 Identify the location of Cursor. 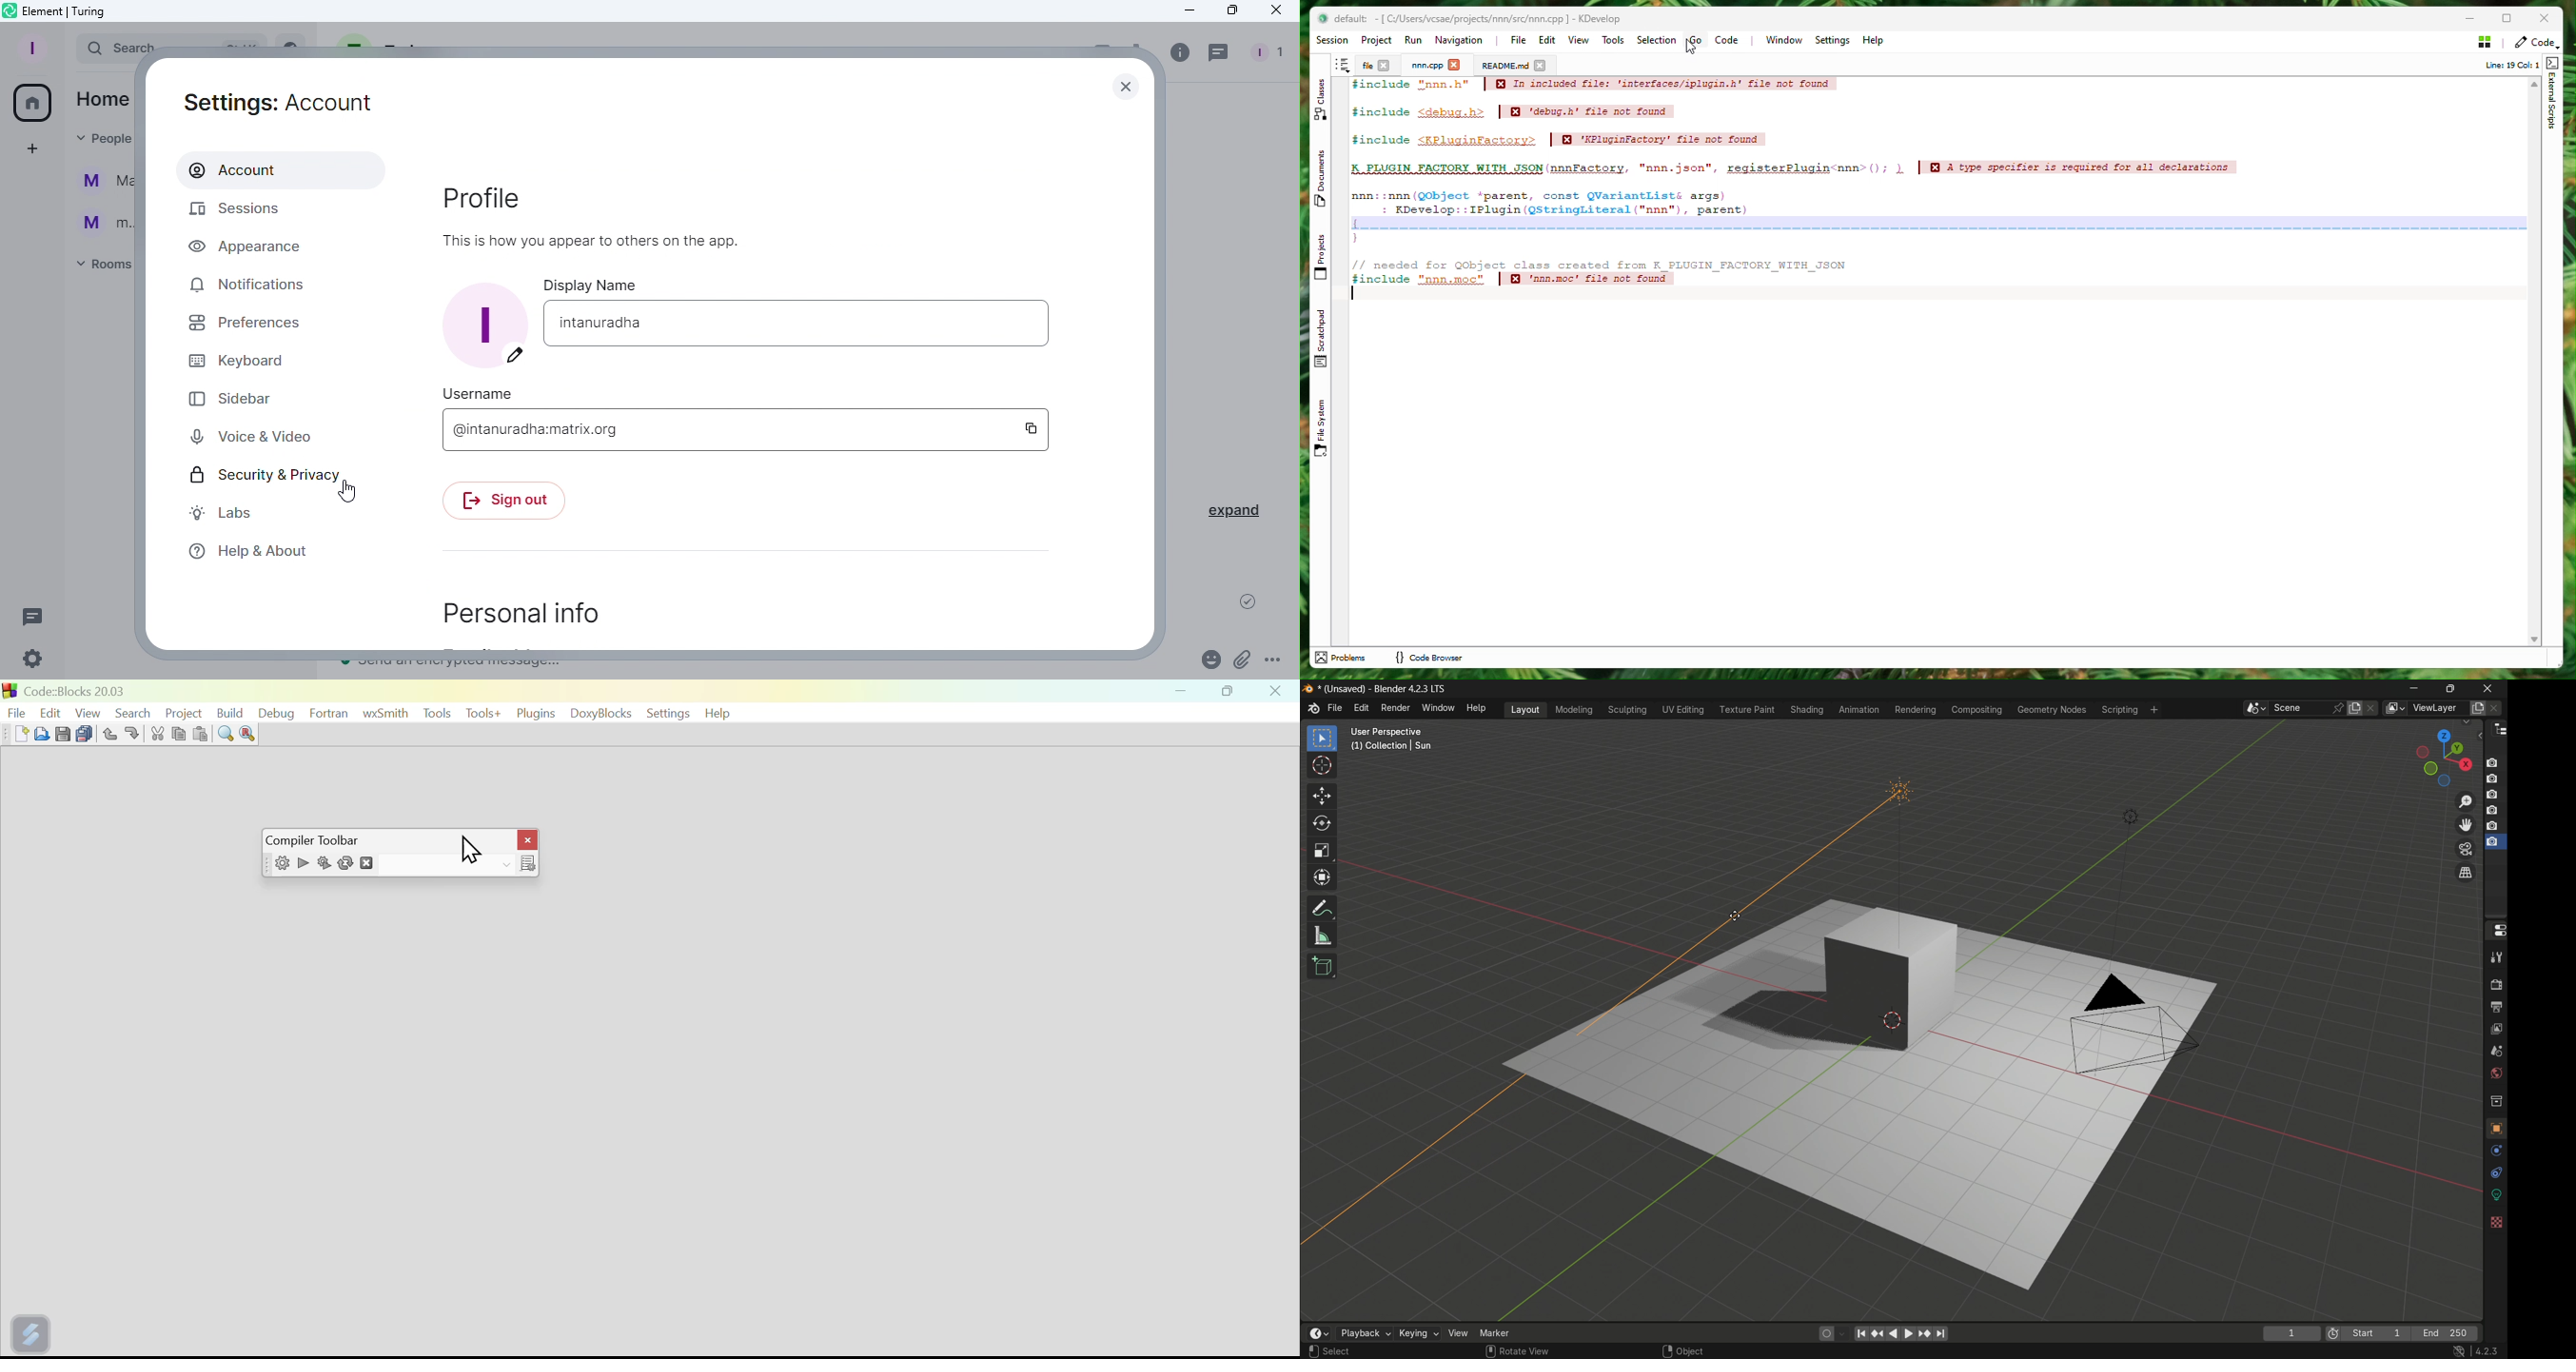
(347, 494).